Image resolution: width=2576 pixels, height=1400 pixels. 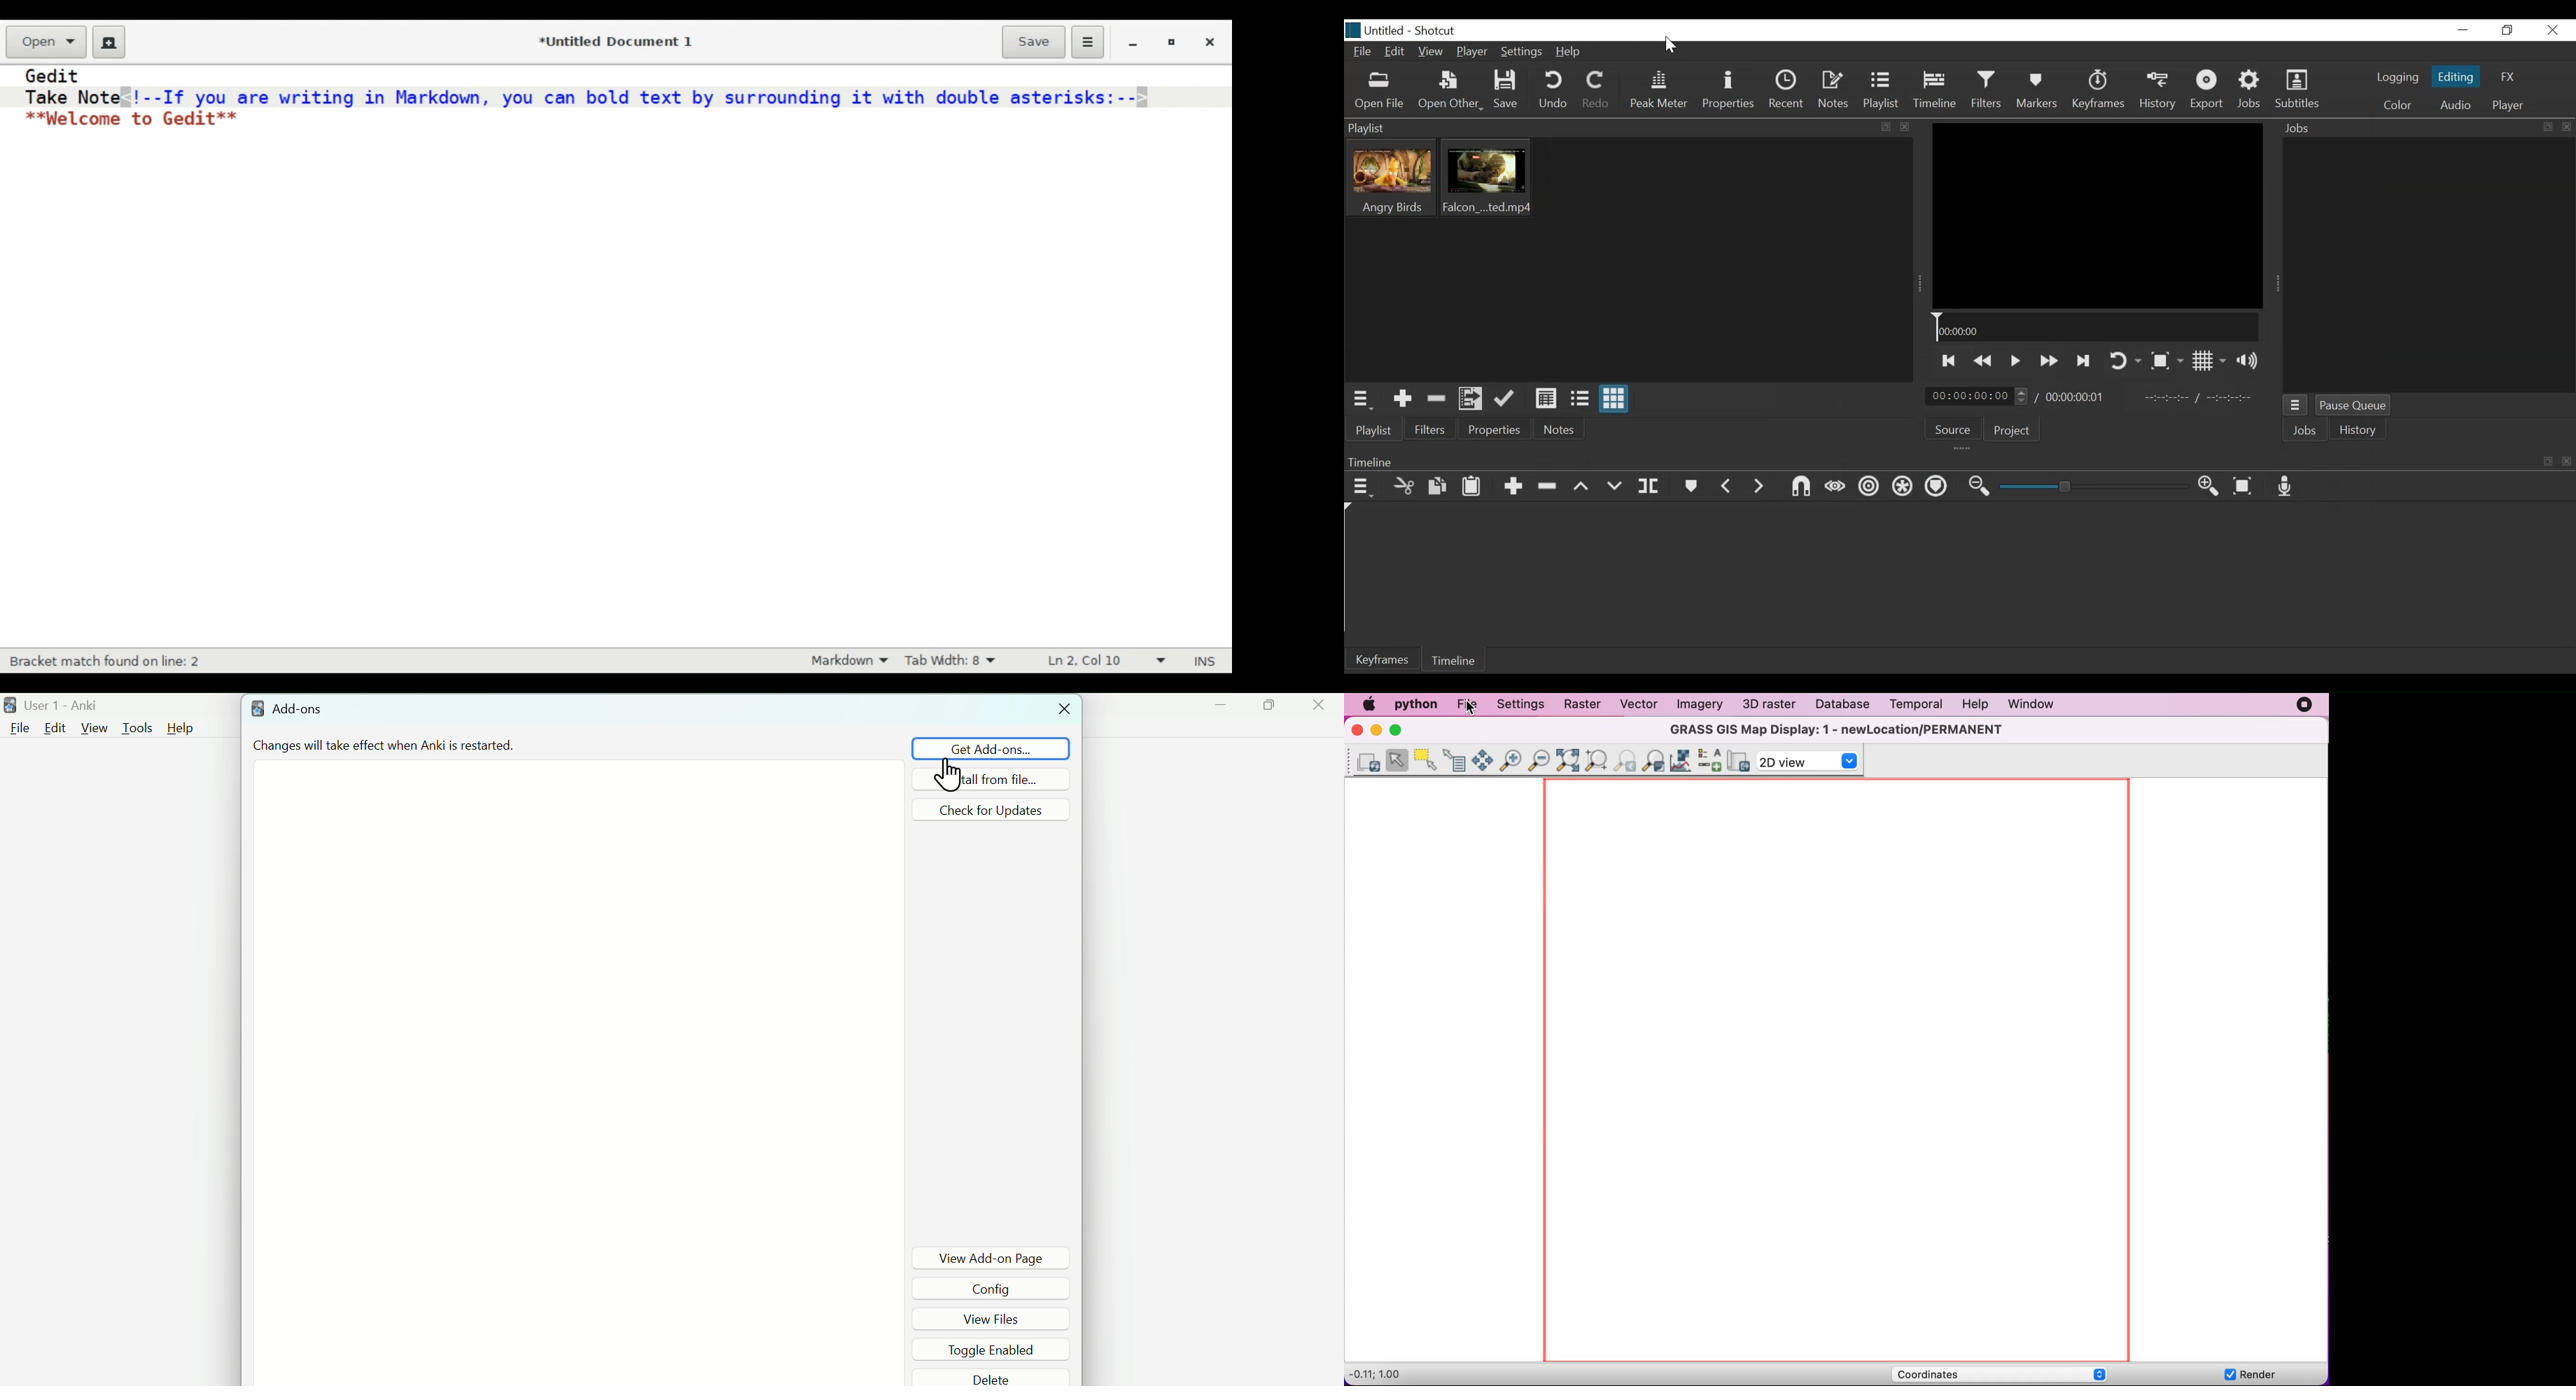 What do you see at coordinates (1989, 89) in the screenshot?
I see `Filters` at bounding box center [1989, 89].